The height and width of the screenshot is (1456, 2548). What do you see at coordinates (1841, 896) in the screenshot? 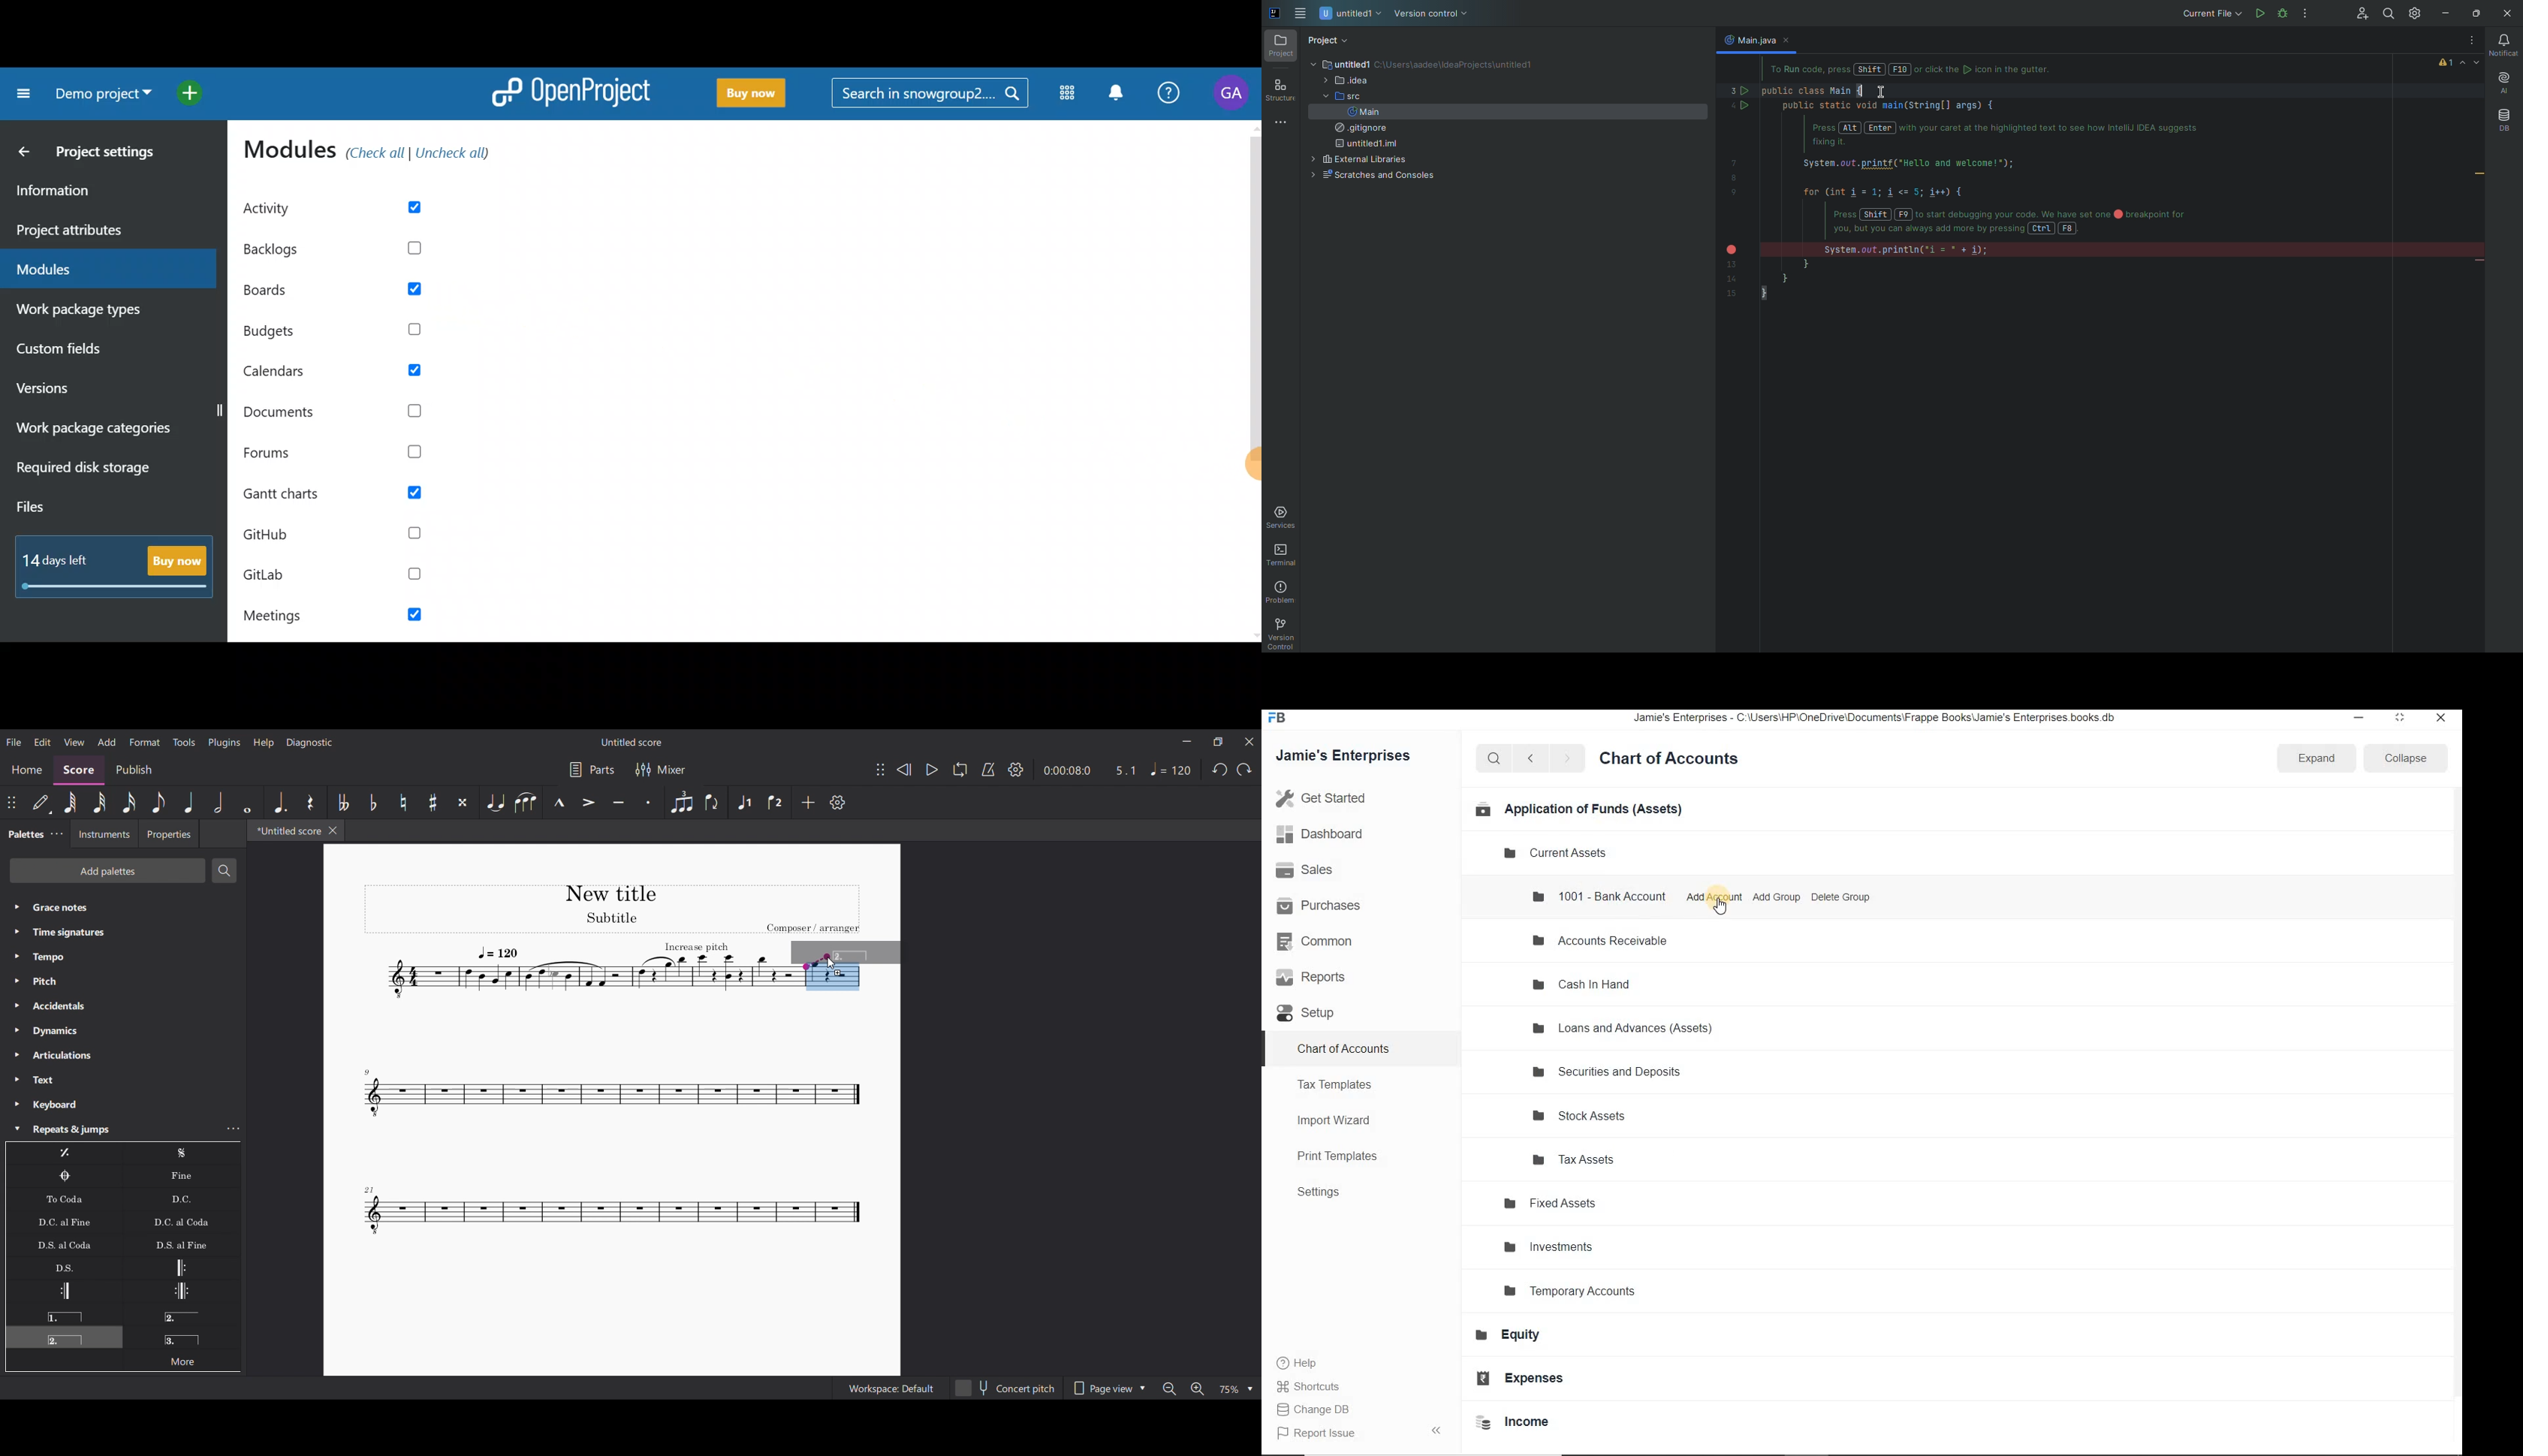
I see `Delete Group` at bounding box center [1841, 896].